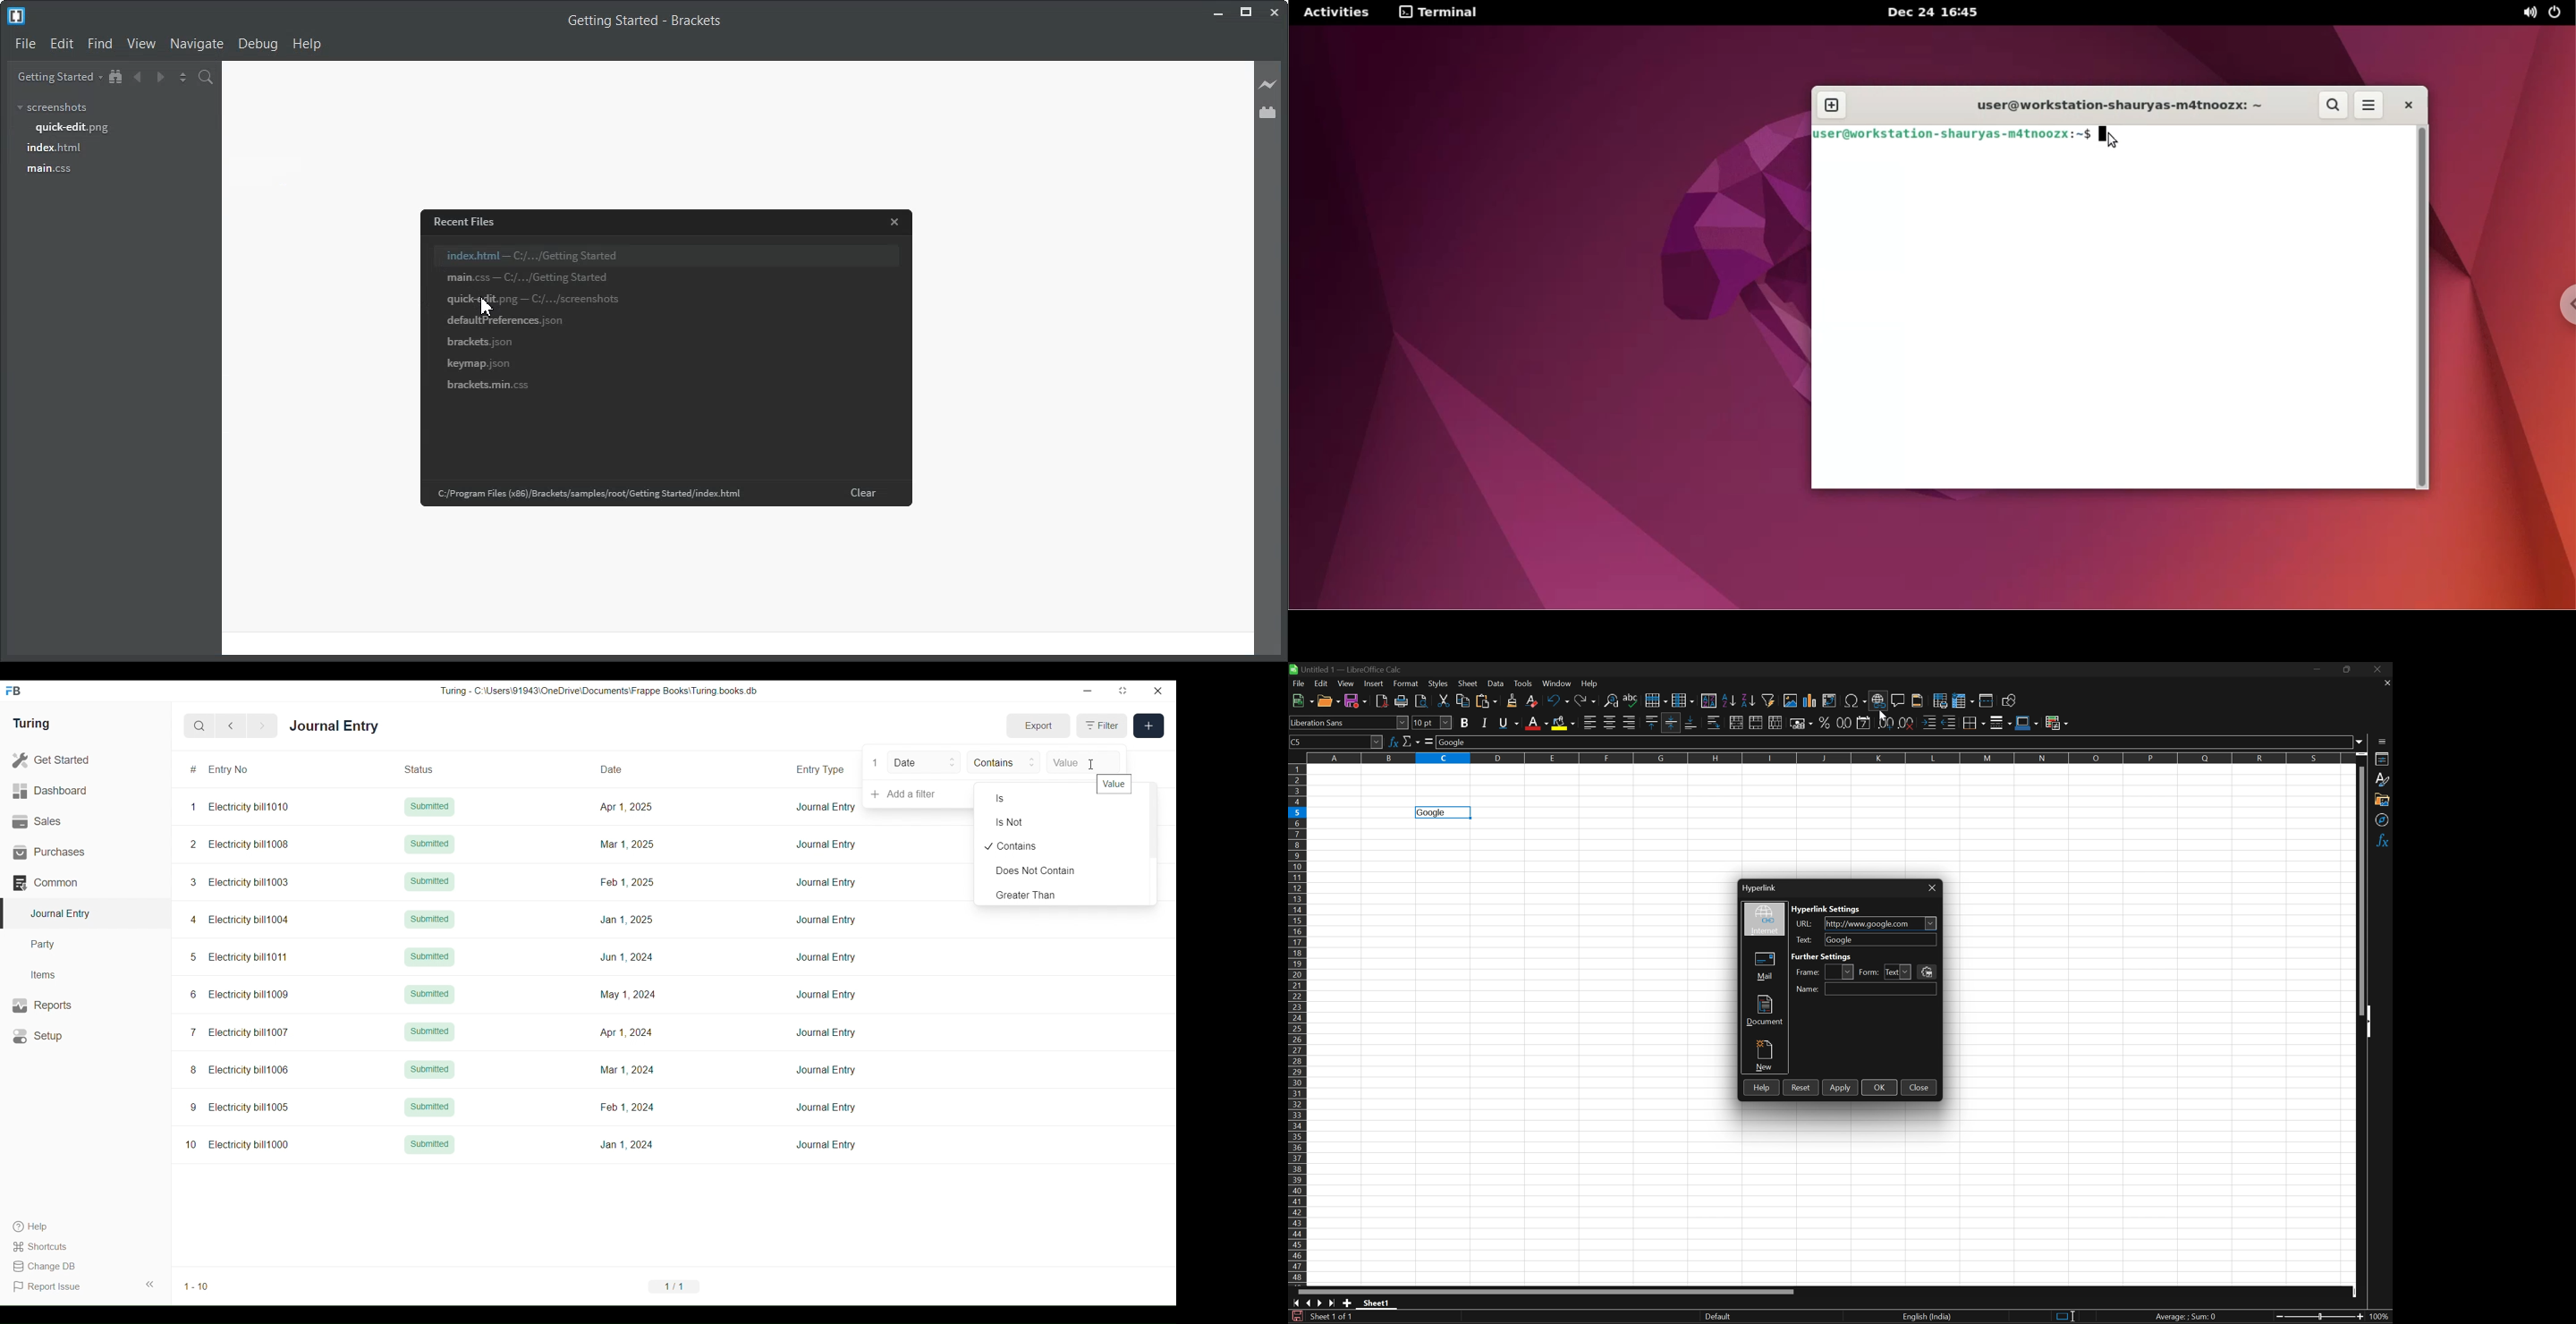 The image size is (2576, 1344). What do you see at coordinates (16, 15) in the screenshot?
I see `Logo` at bounding box center [16, 15].